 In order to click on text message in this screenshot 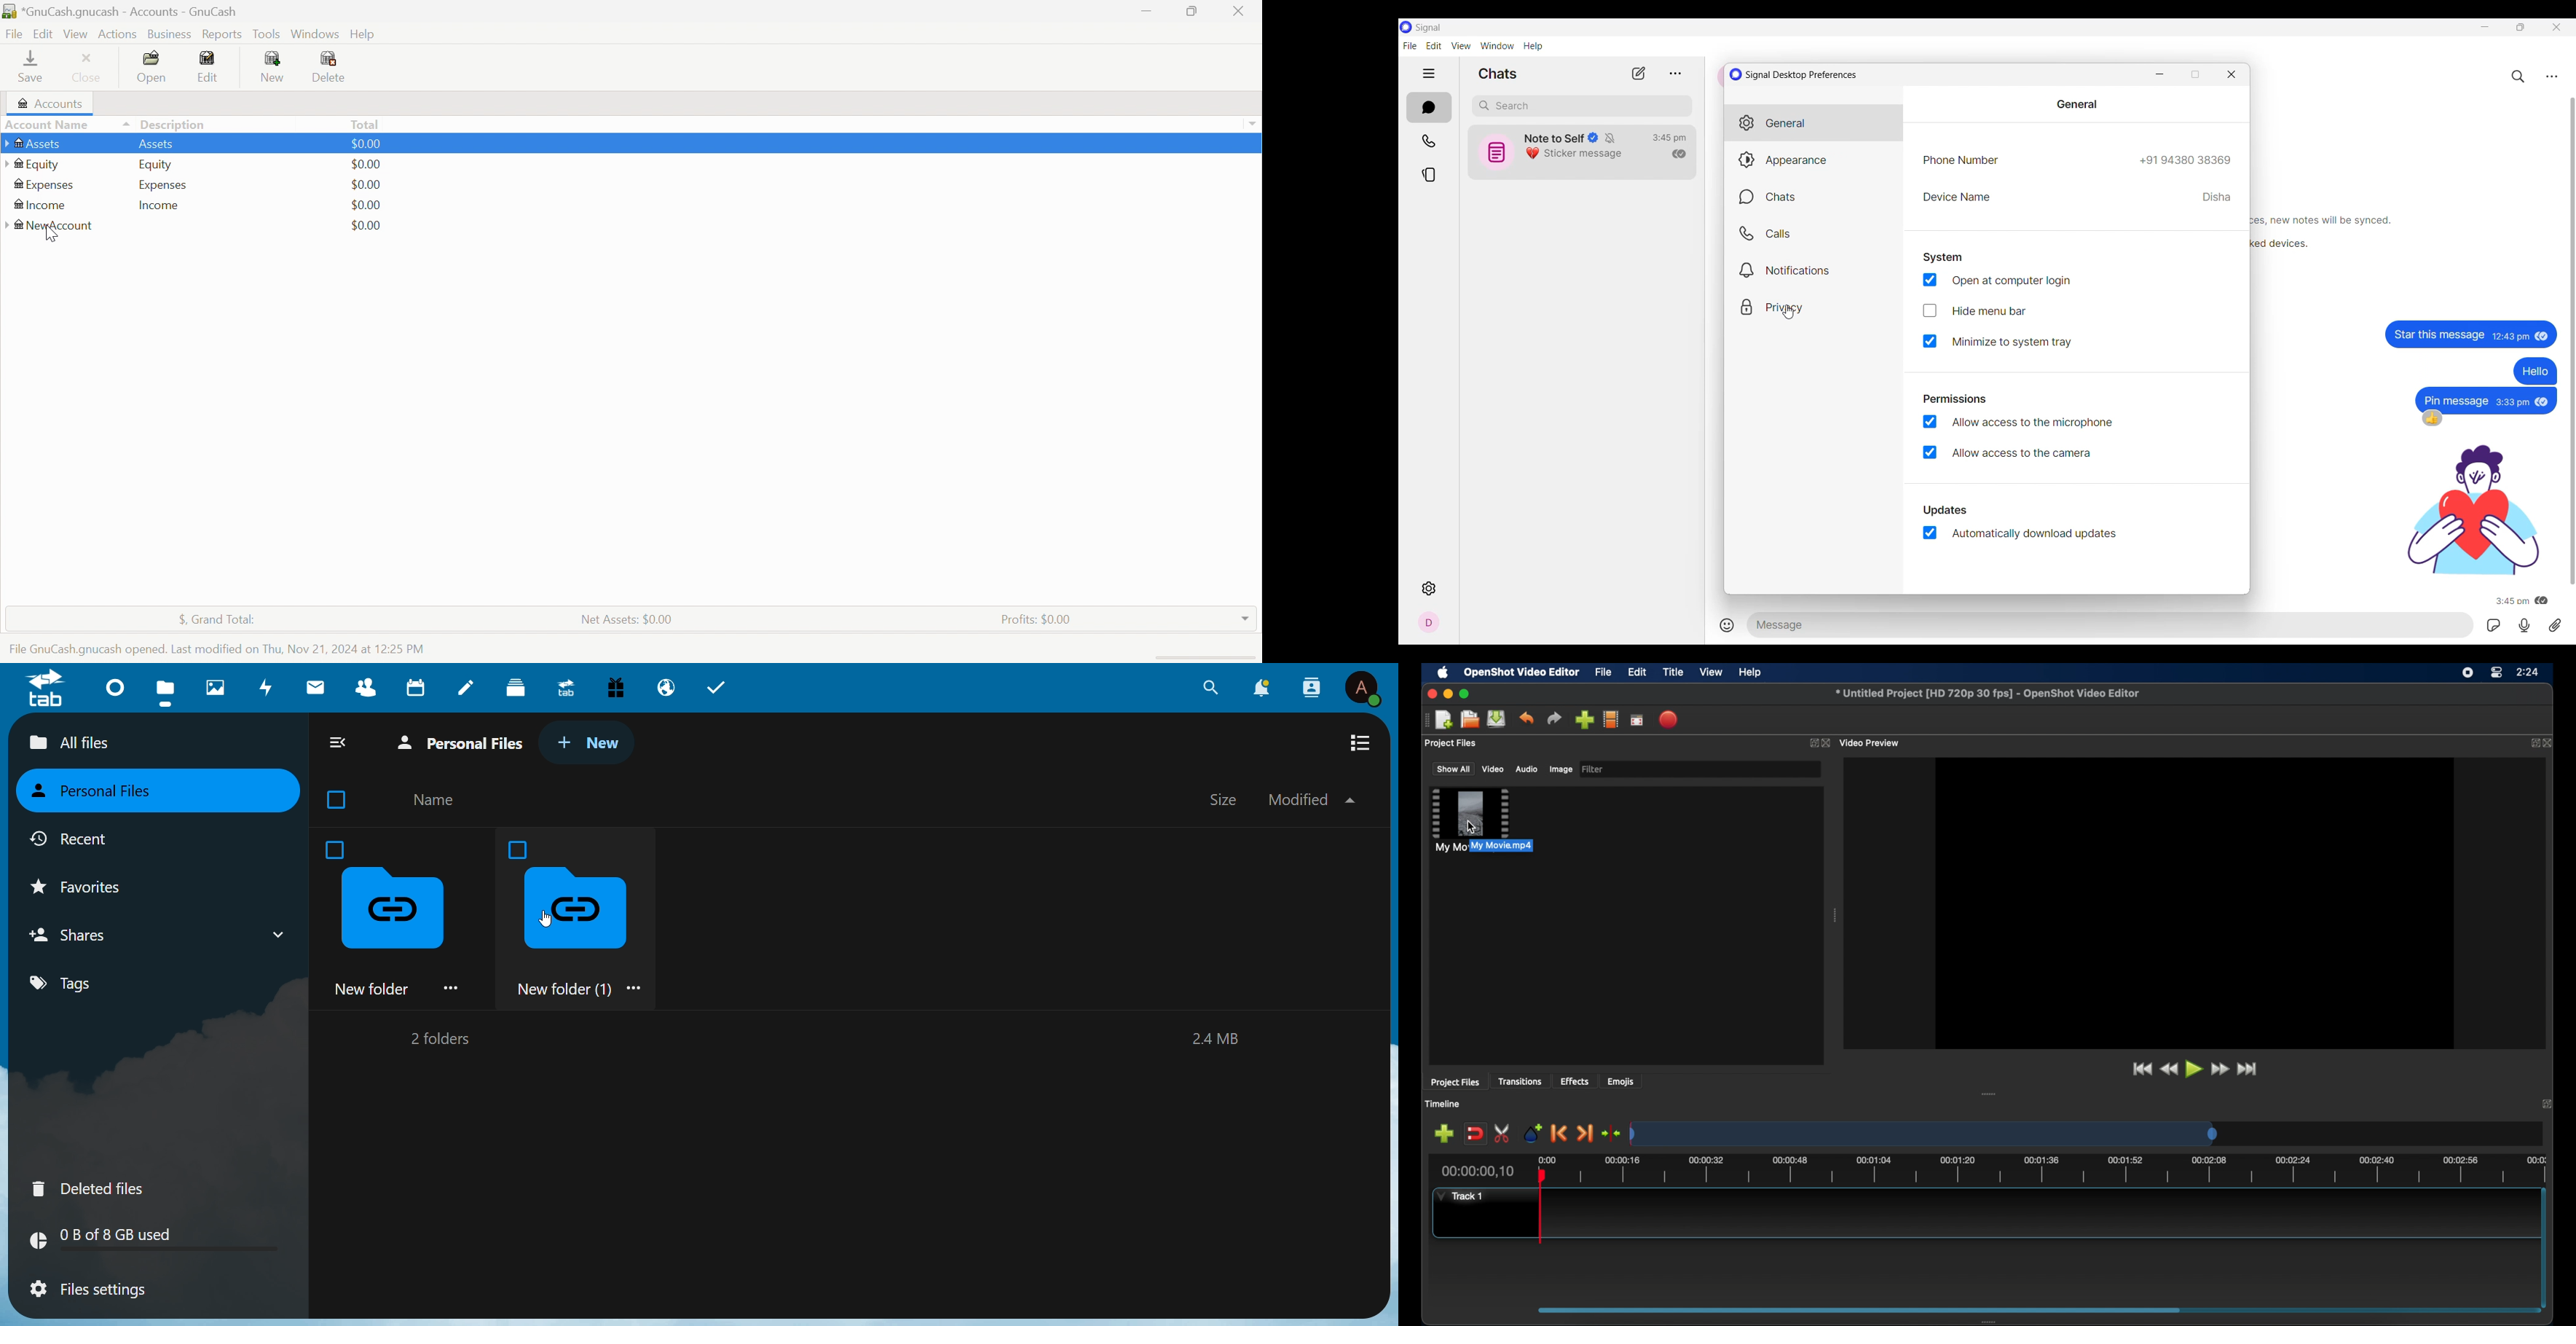, I will do `click(2534, 371)`.